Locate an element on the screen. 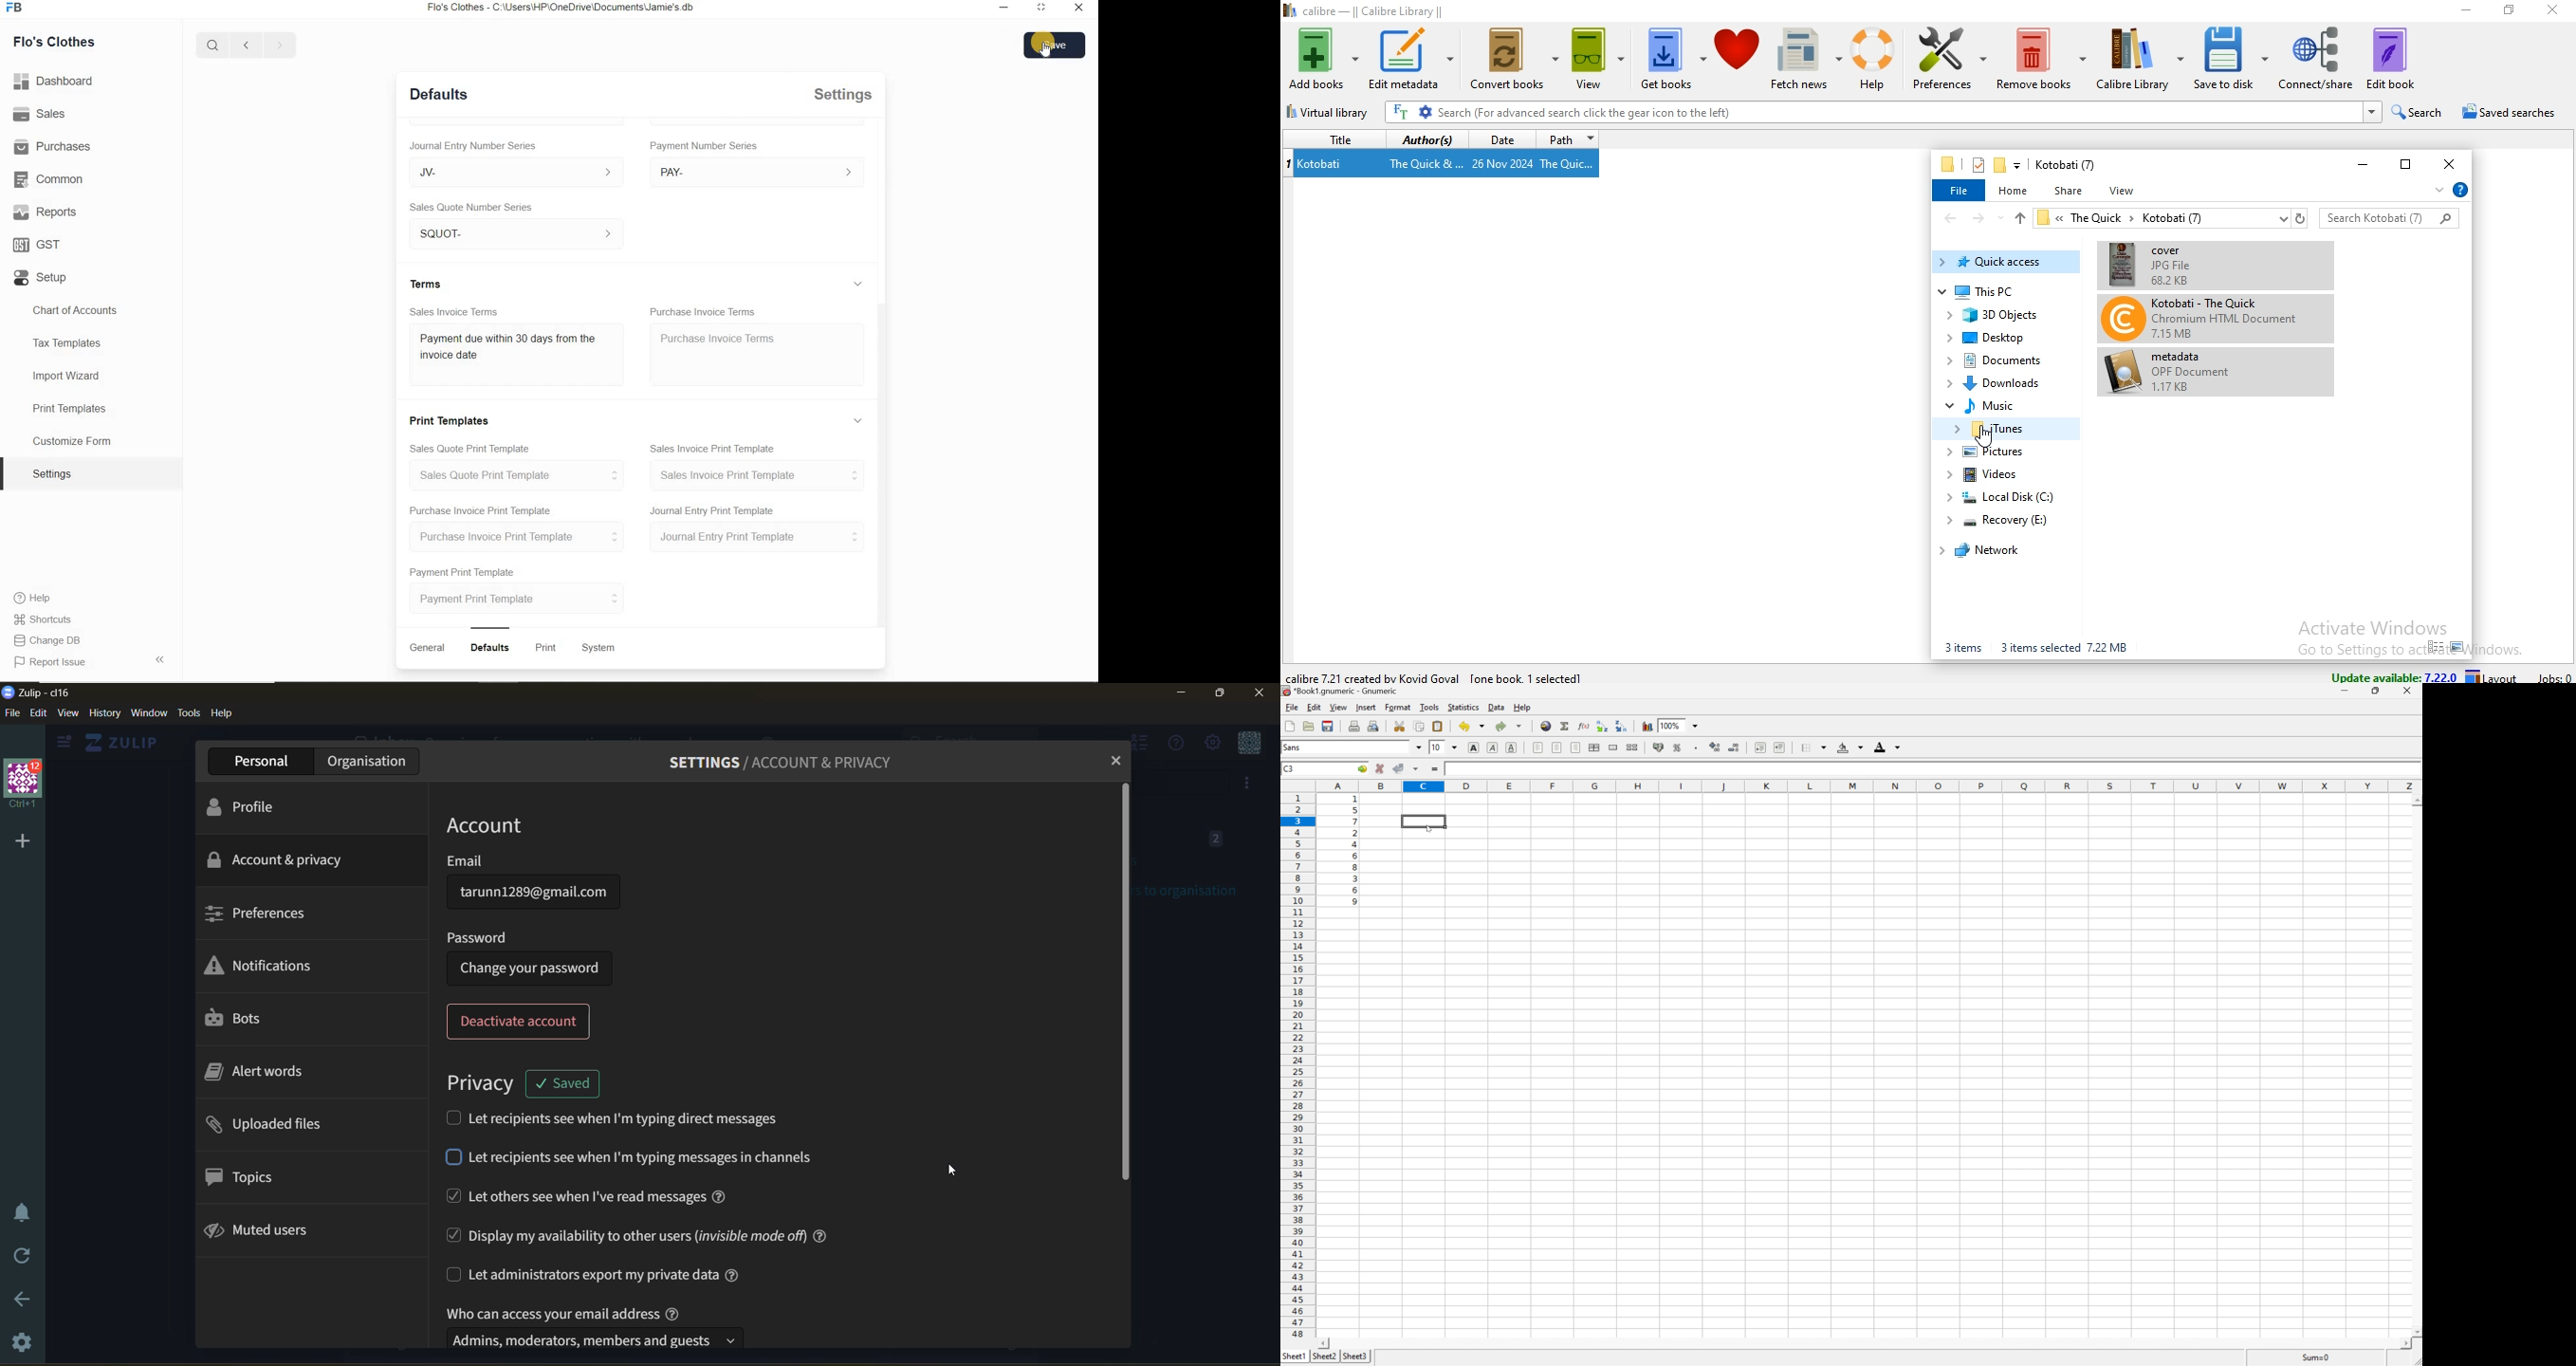 This screenshot has width=2576, height=1372. Sales Invoice Terms is located at coordinates (454, 312).